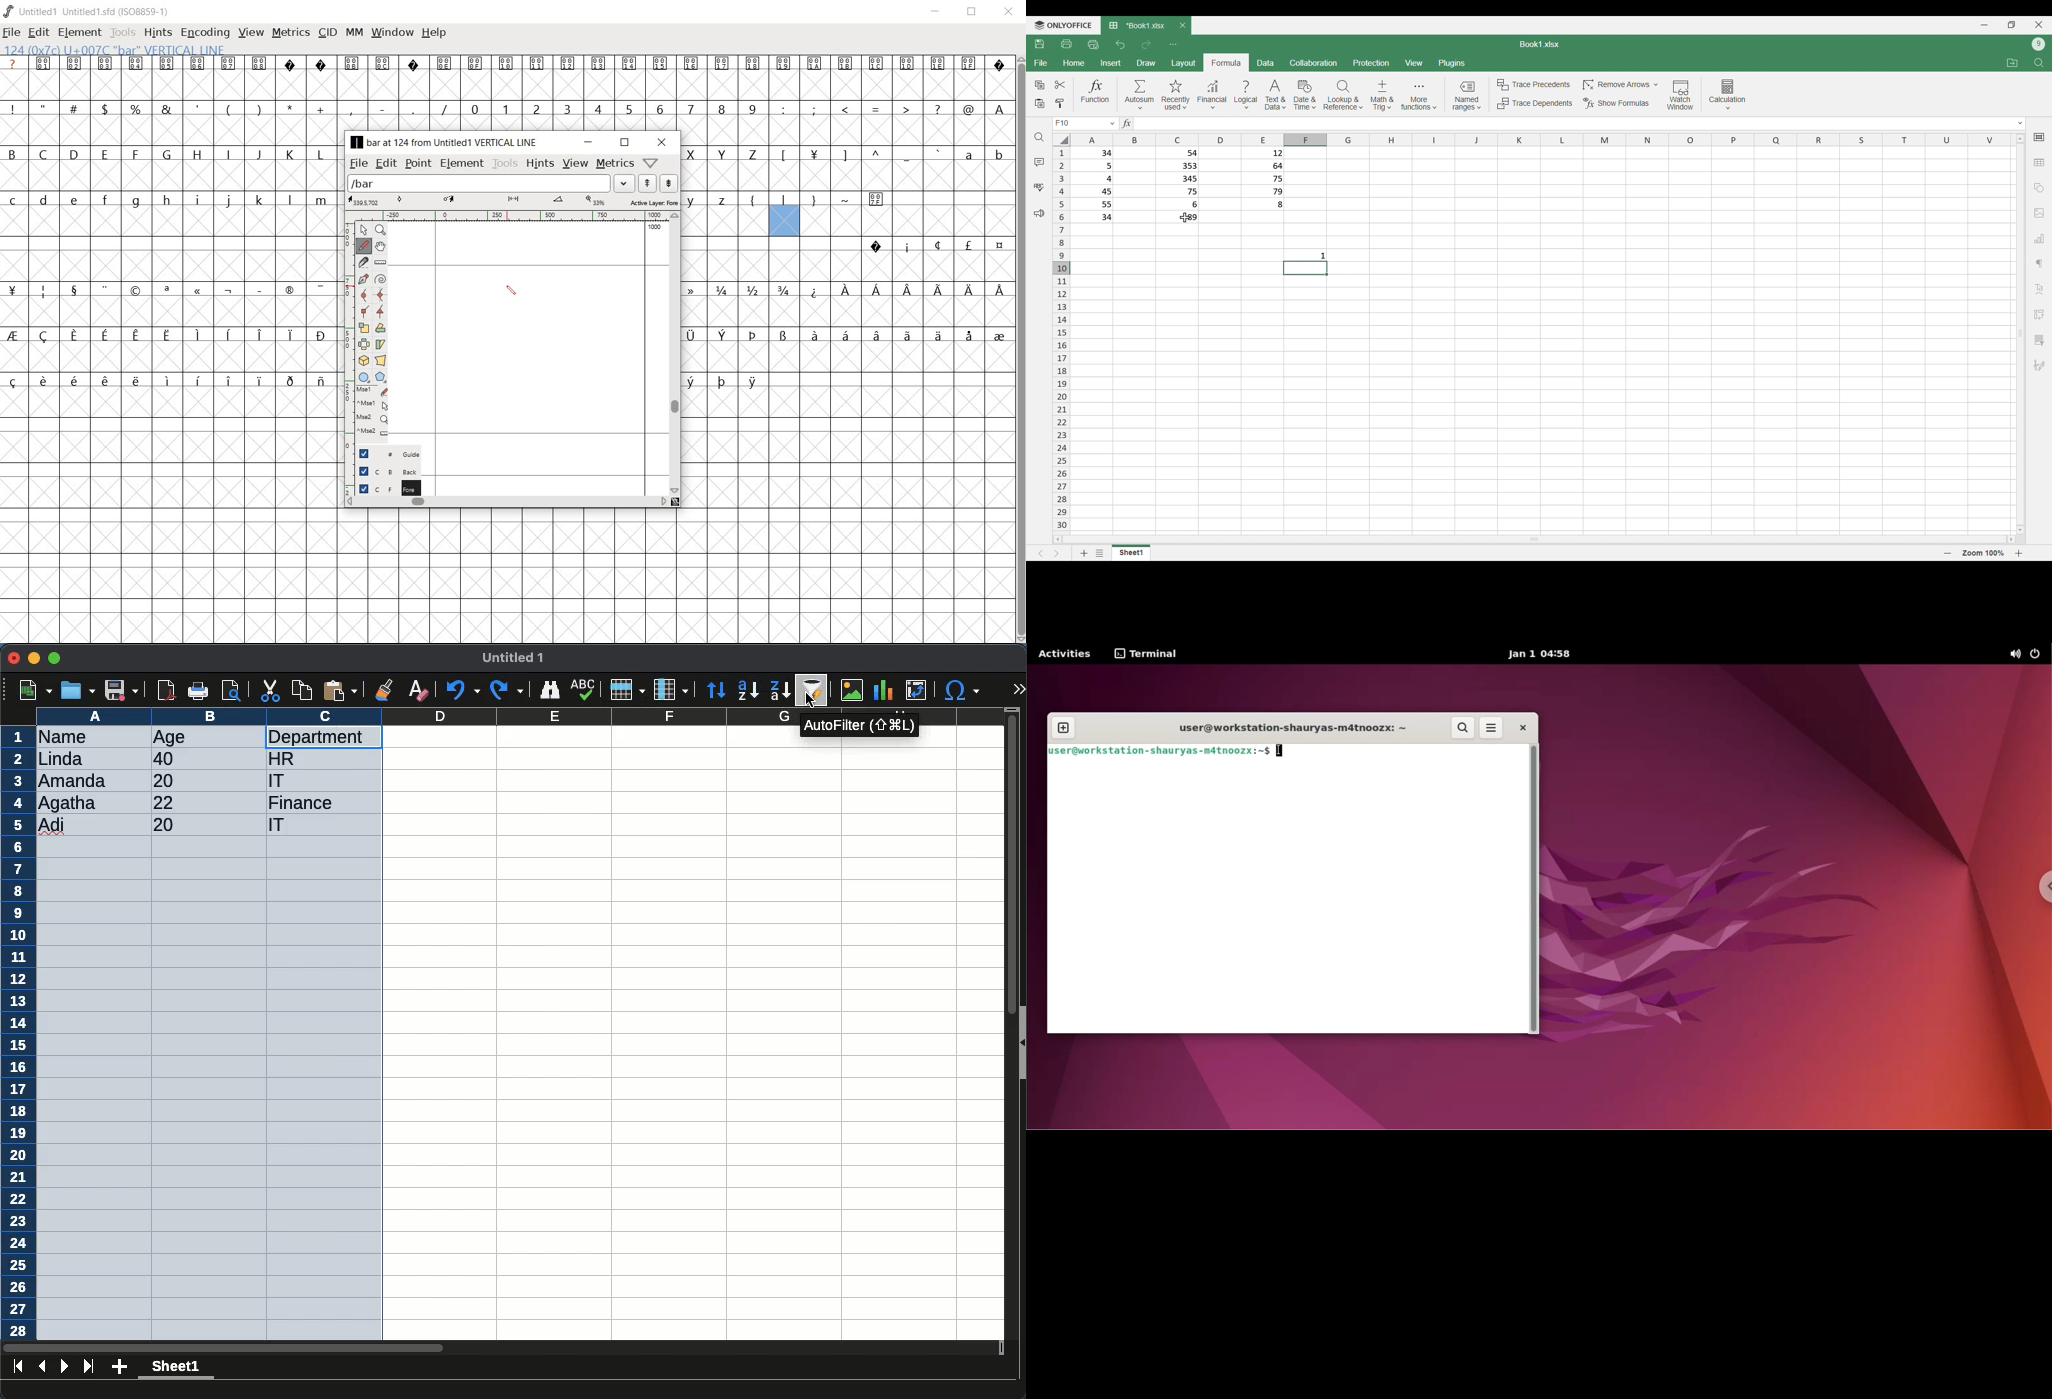 The image size is (2072, 1400). I want to click on Copy, so click(1039, 85).